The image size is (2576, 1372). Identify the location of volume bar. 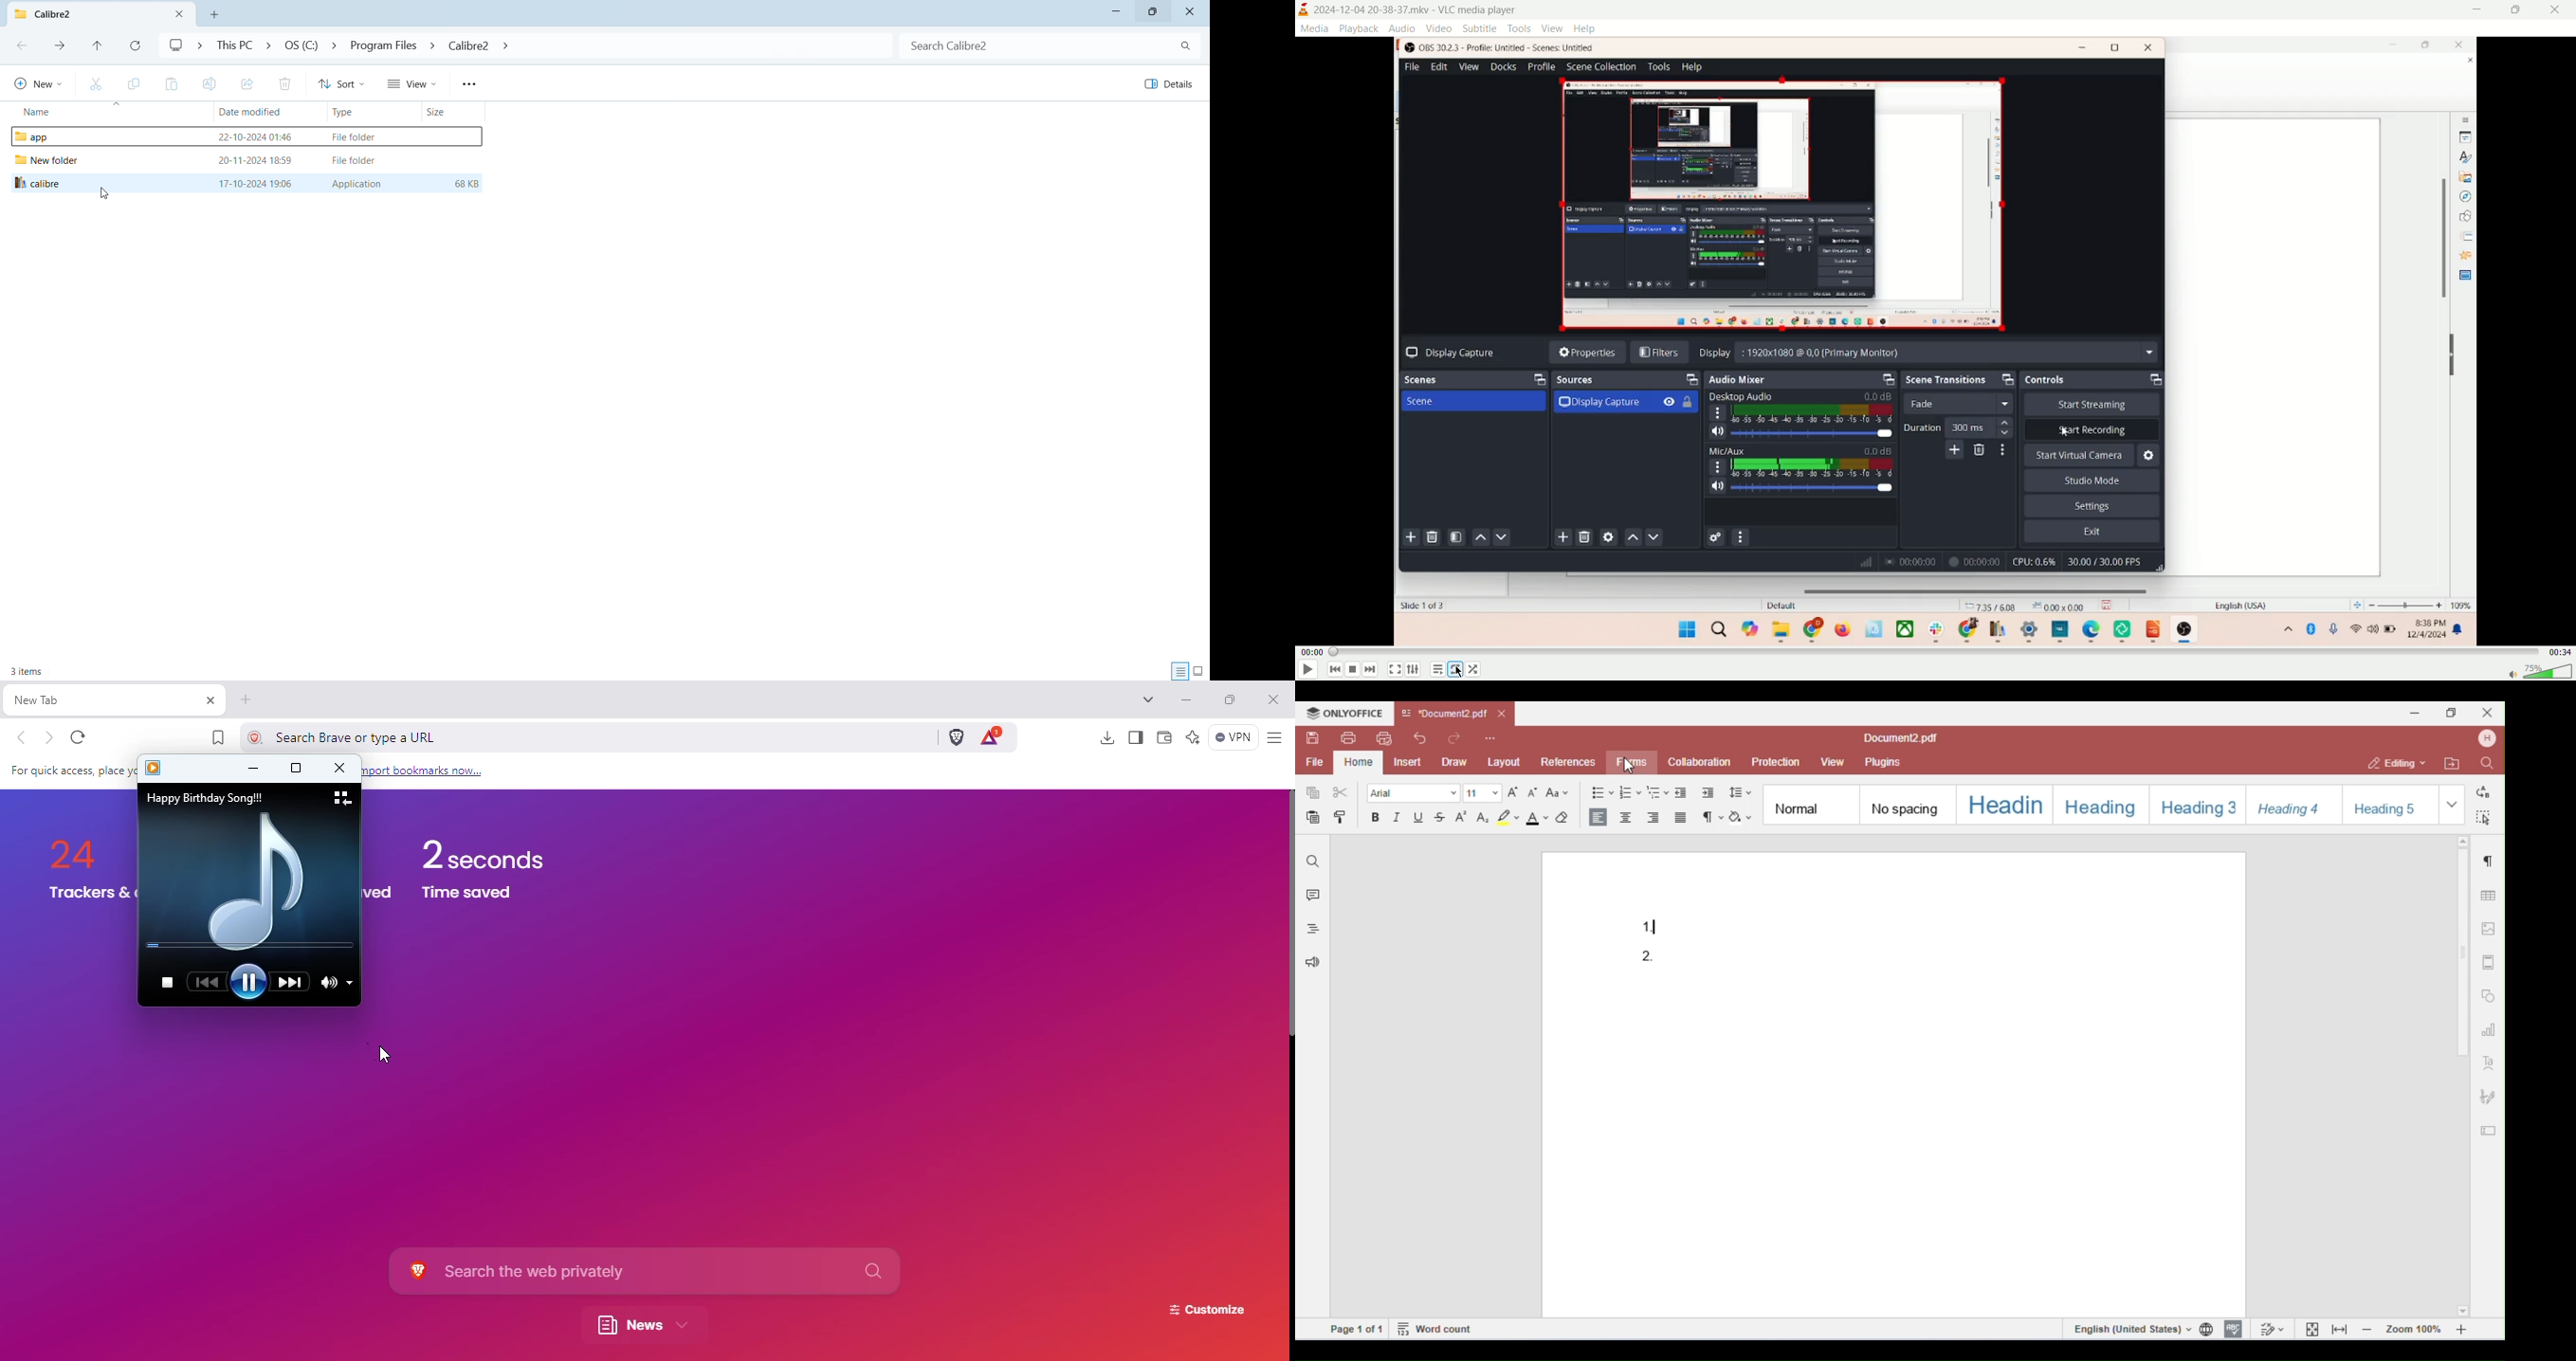
(2548, 669).